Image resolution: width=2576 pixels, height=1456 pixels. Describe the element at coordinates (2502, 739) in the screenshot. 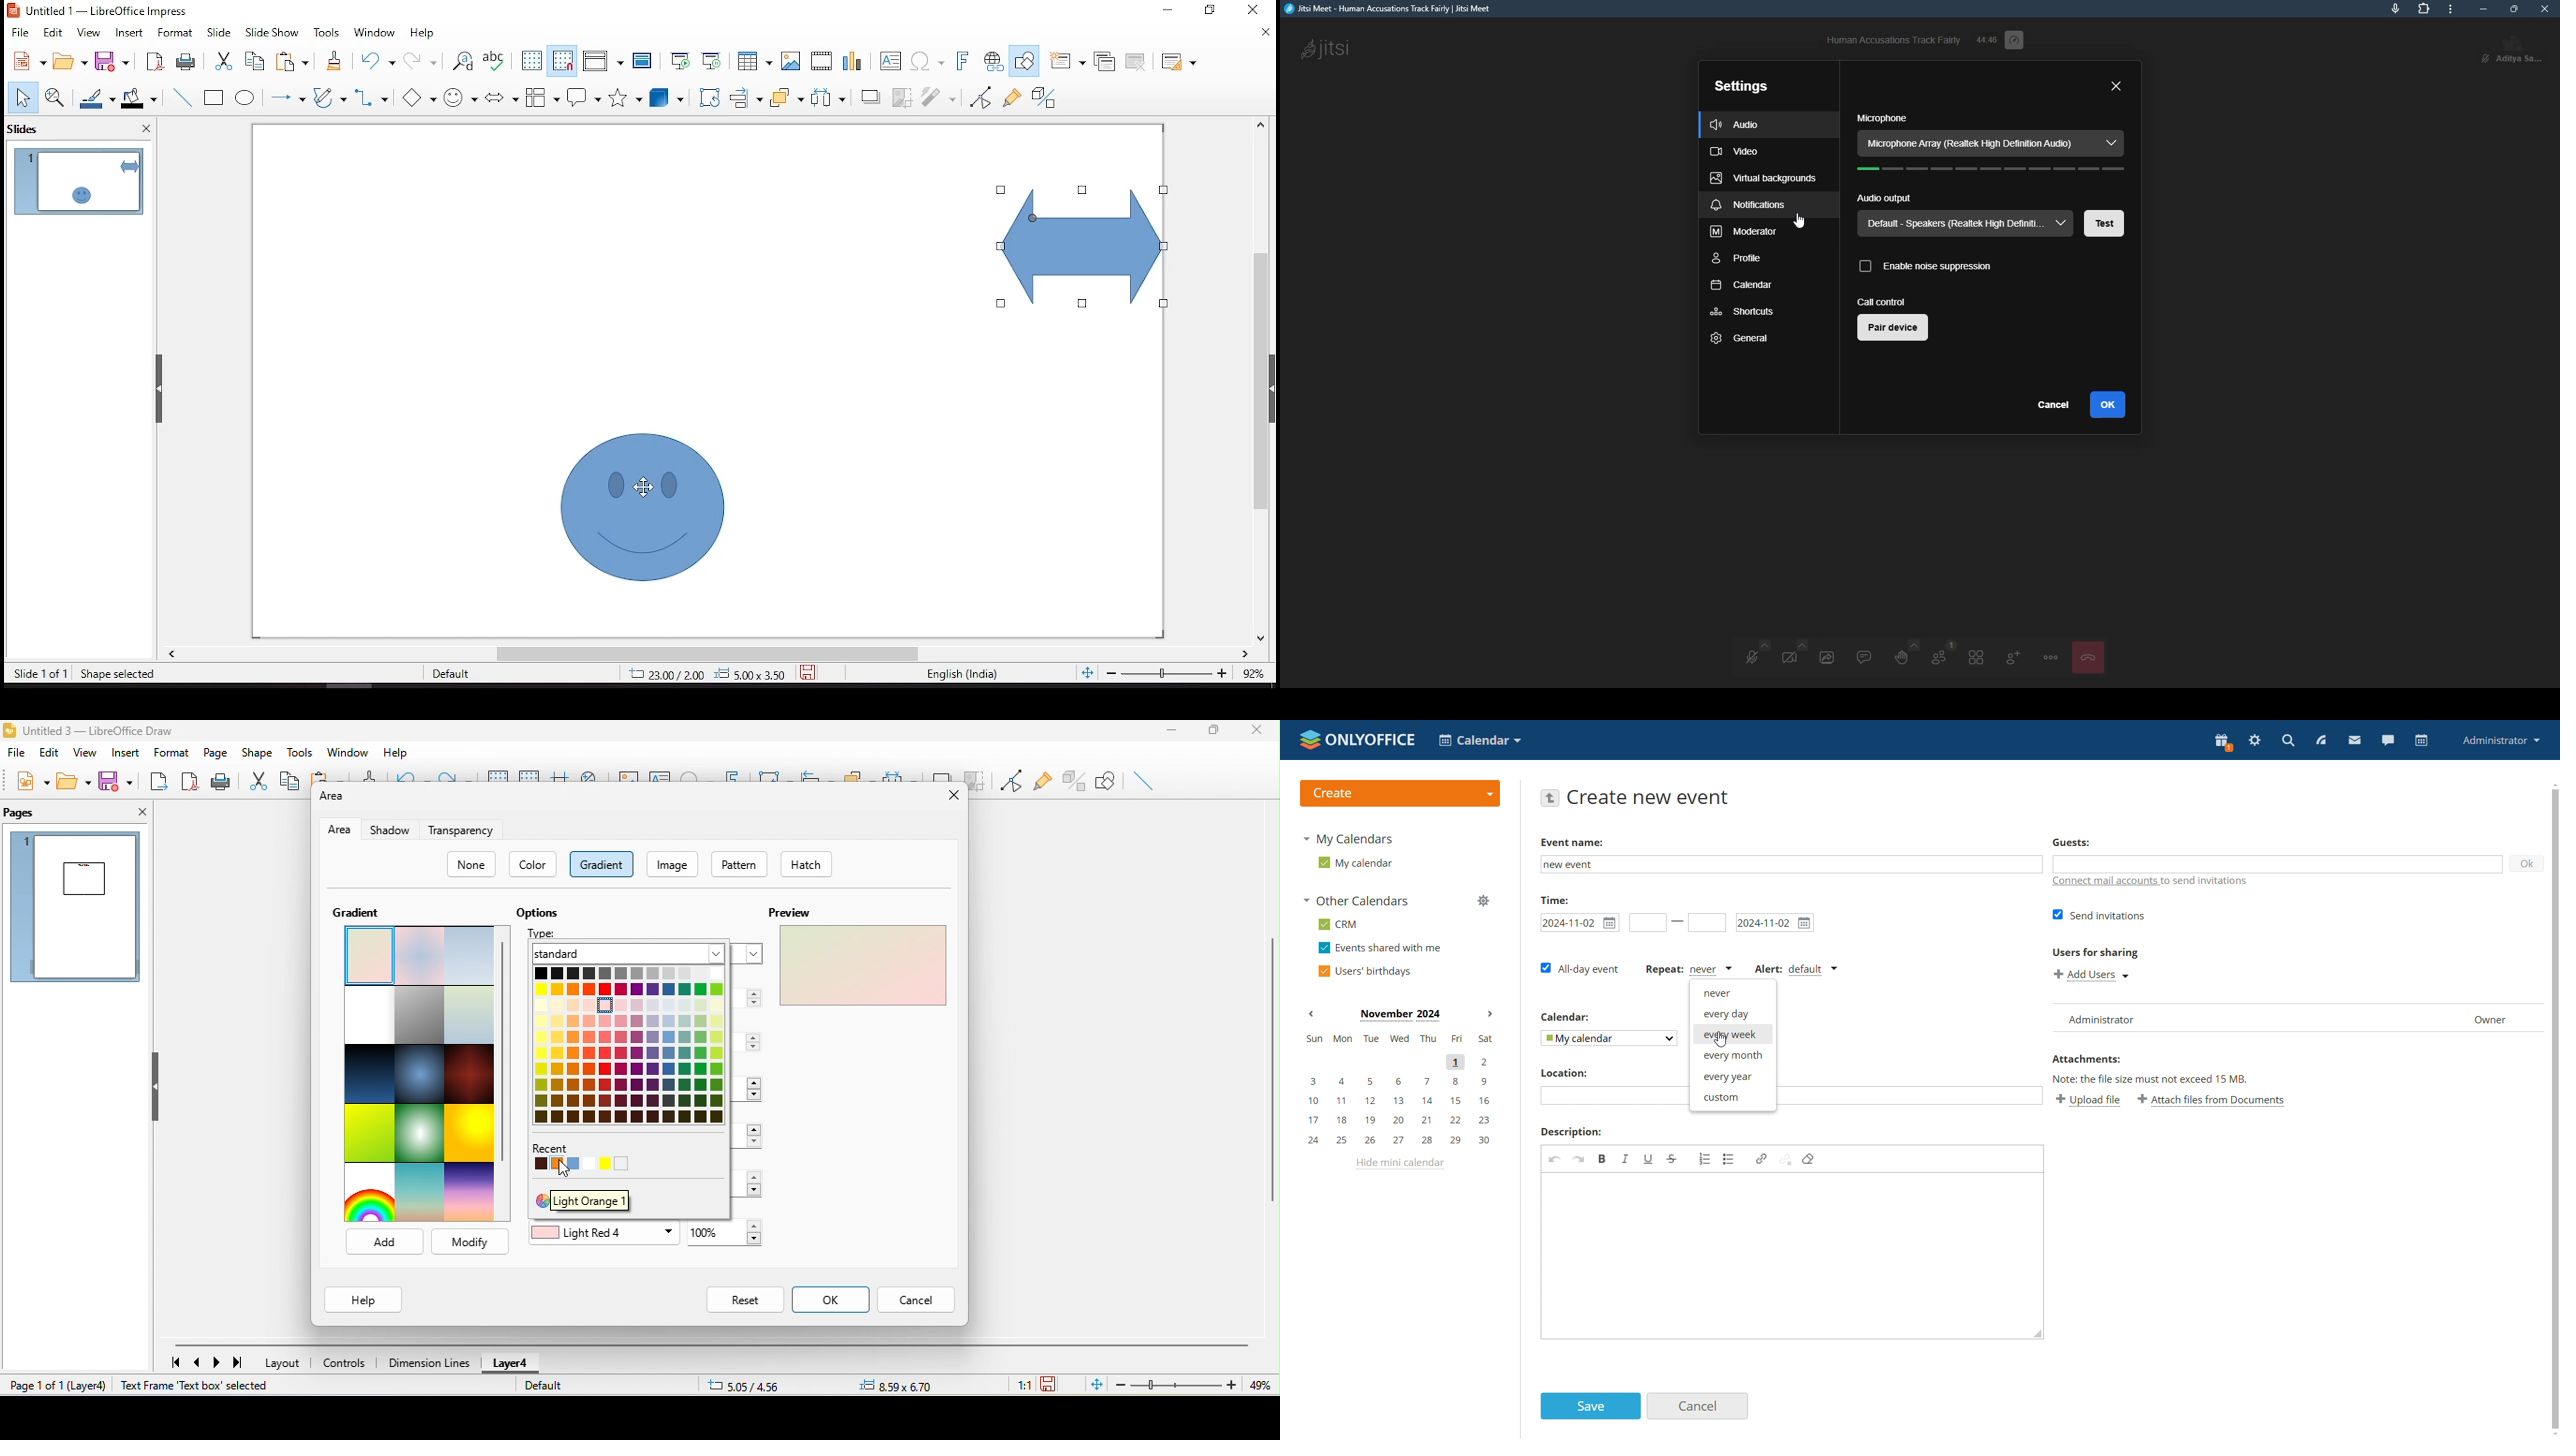

I see `administrator` at that location.